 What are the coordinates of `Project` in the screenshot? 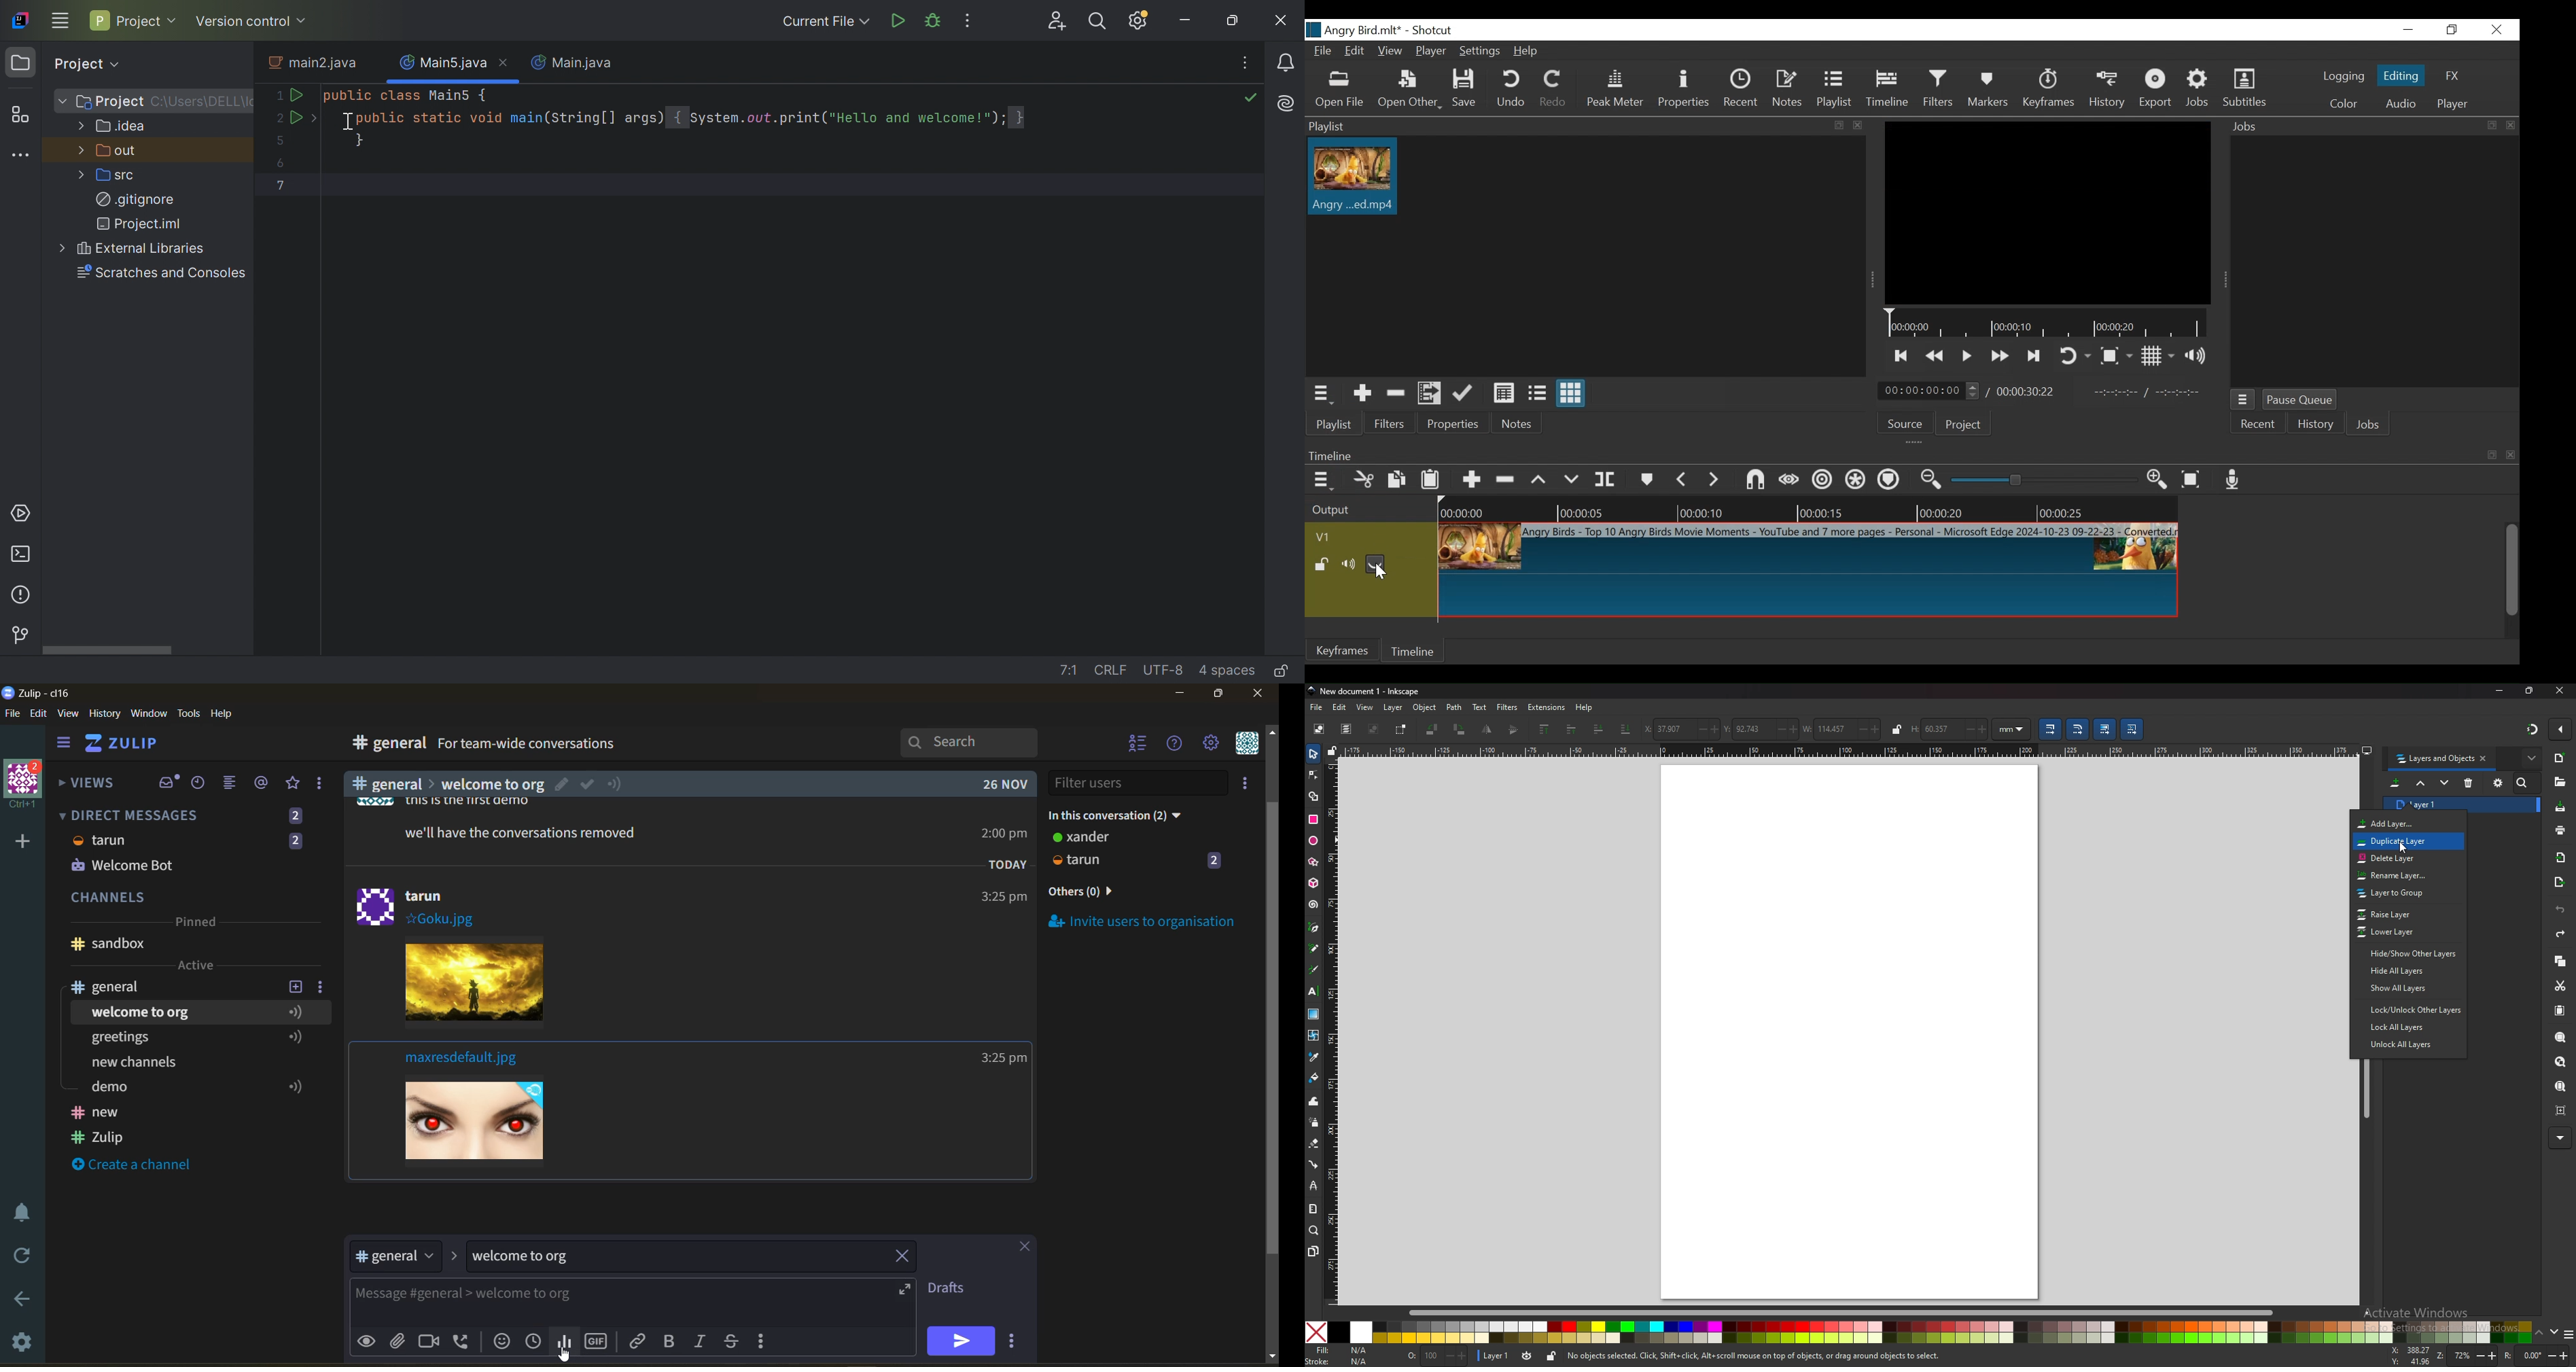 It's located at (1963, 425).